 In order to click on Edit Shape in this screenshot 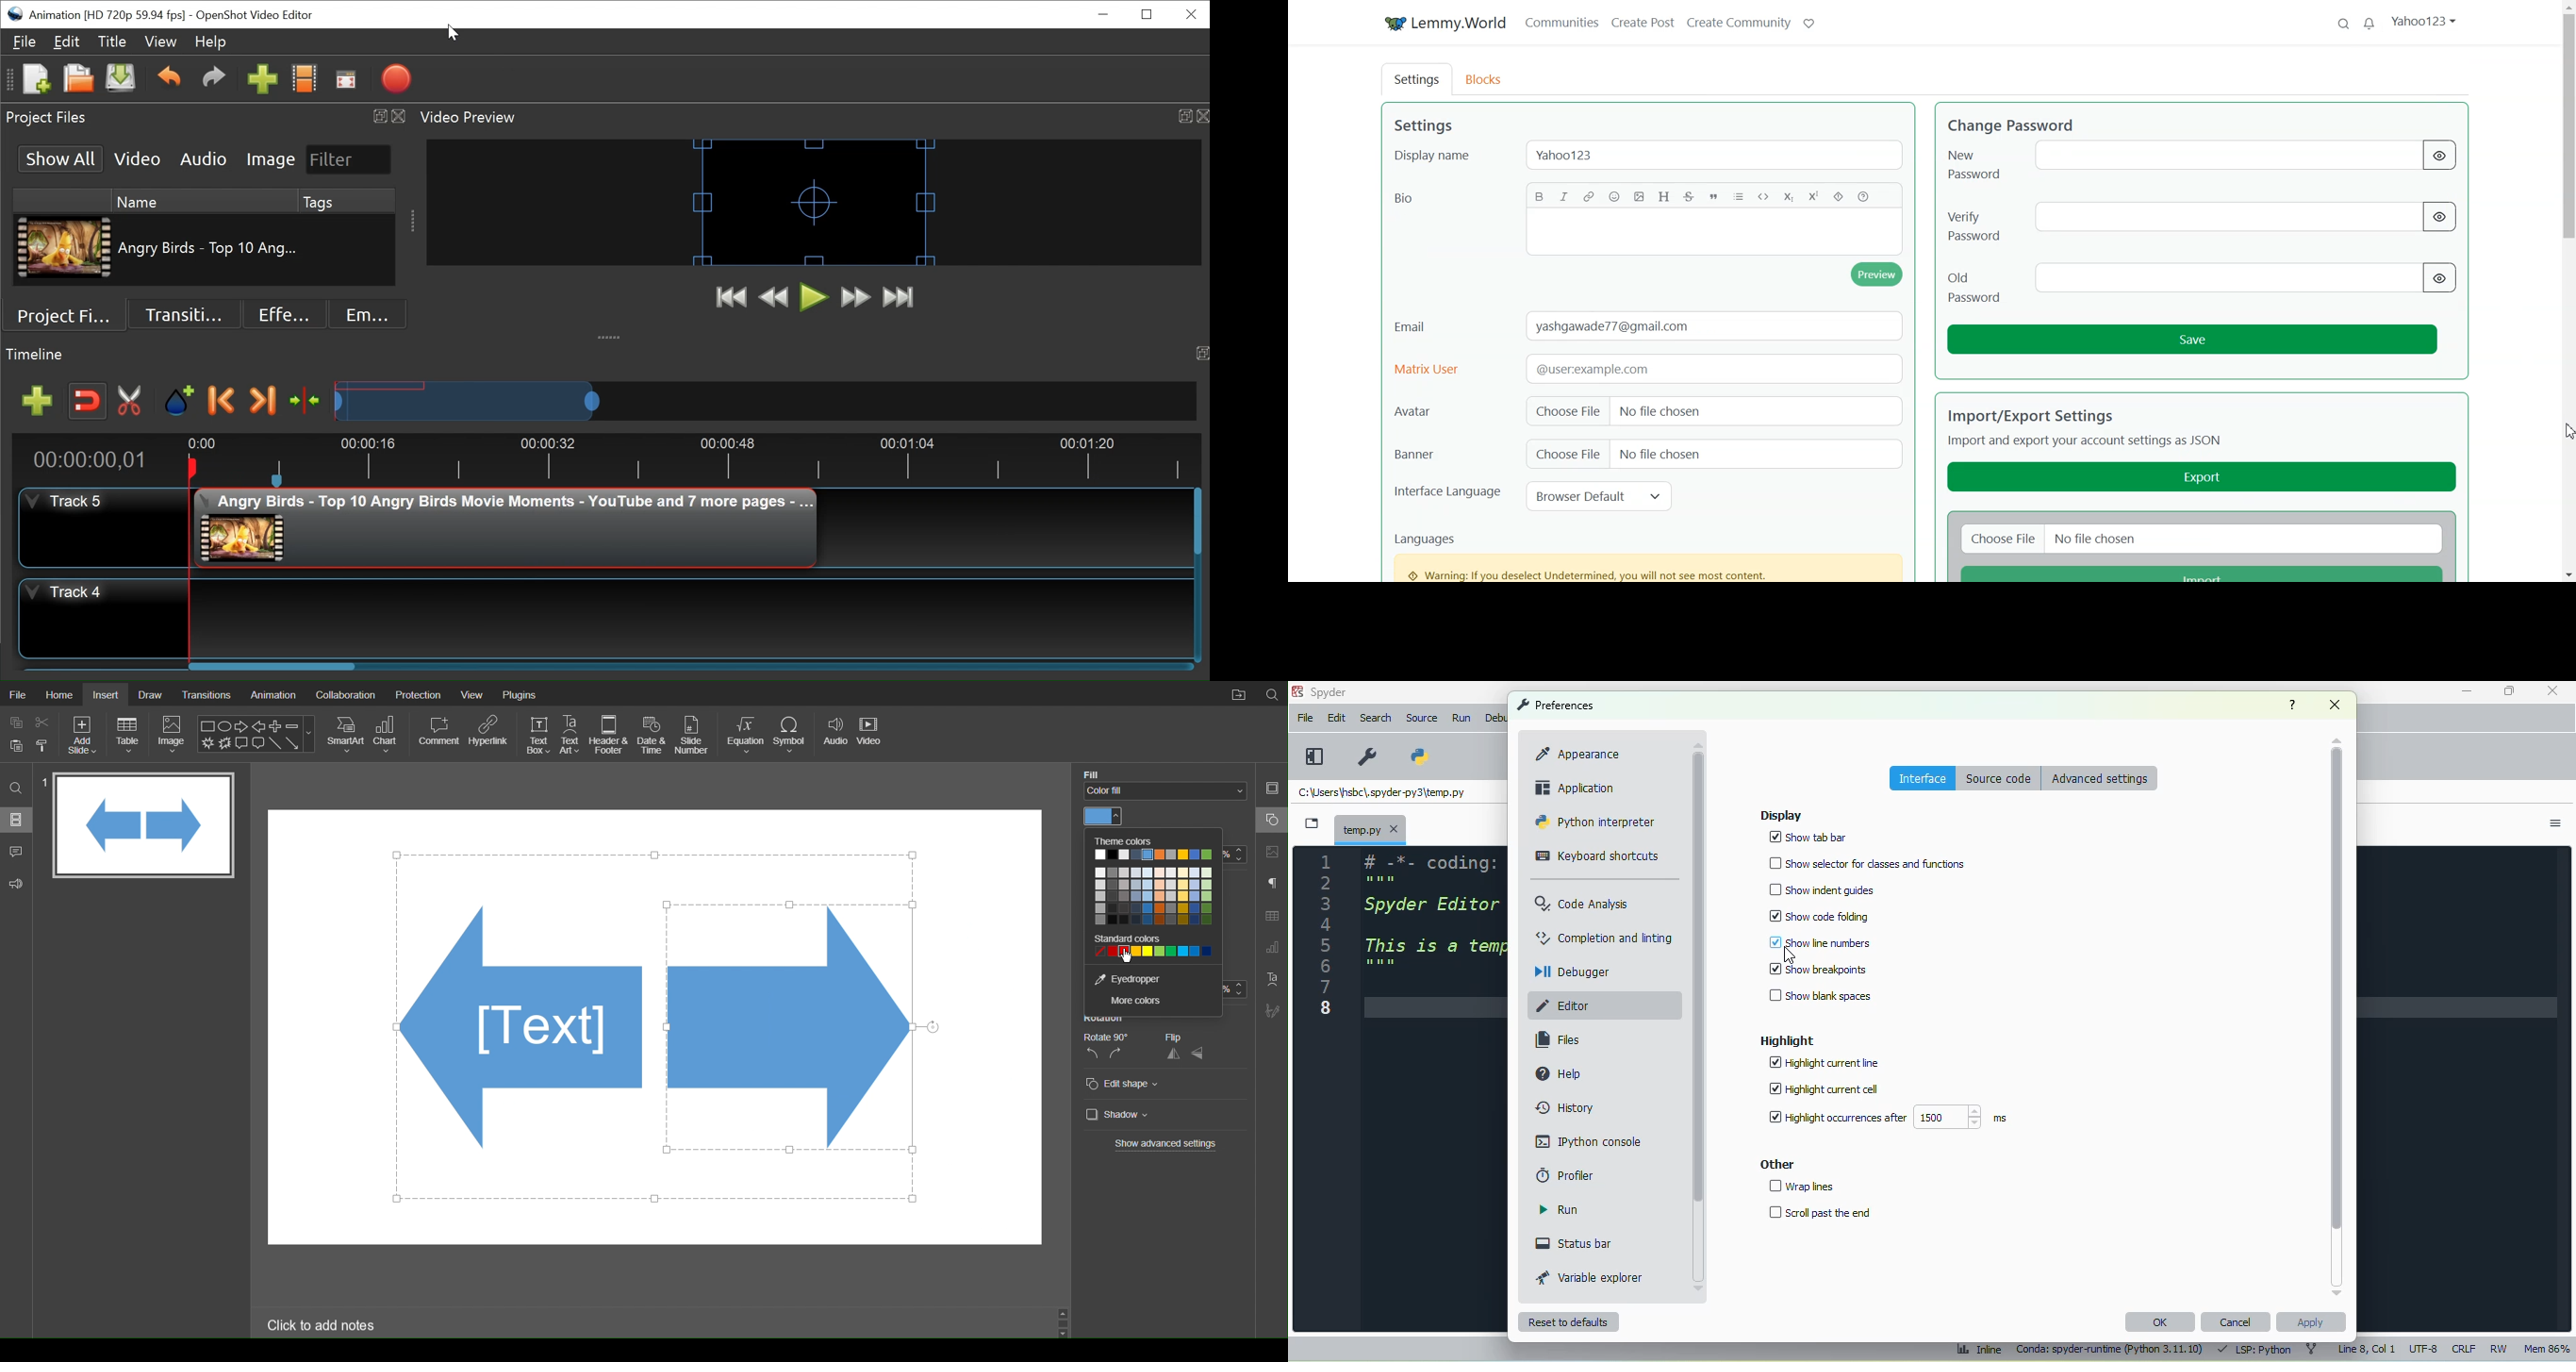, I will do `click(1130, 1085)`.